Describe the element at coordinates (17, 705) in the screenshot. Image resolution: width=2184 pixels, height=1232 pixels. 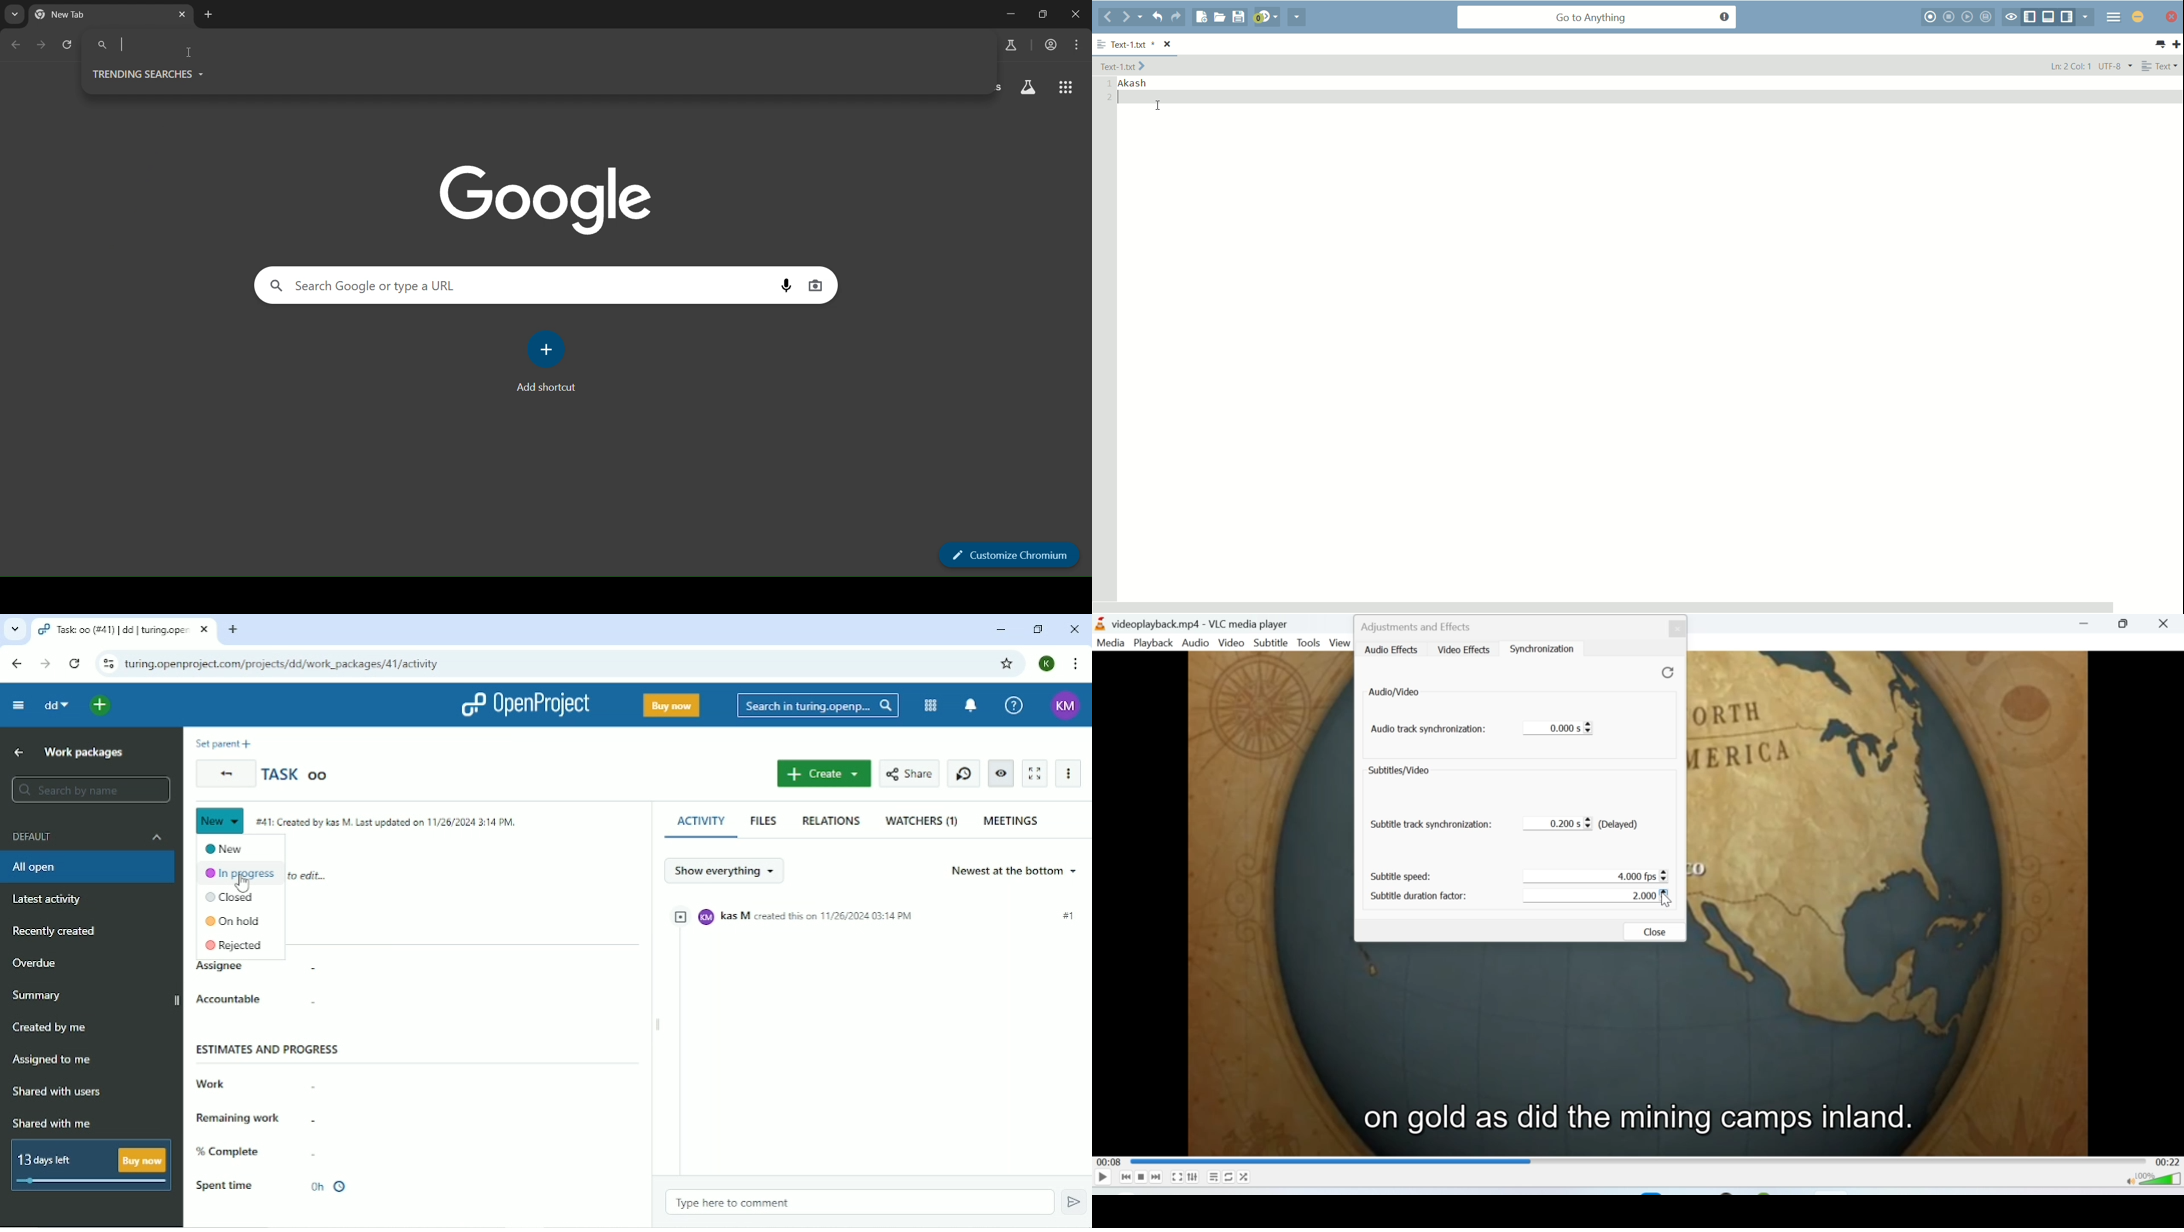
I see `Collapse project menu` at that location.